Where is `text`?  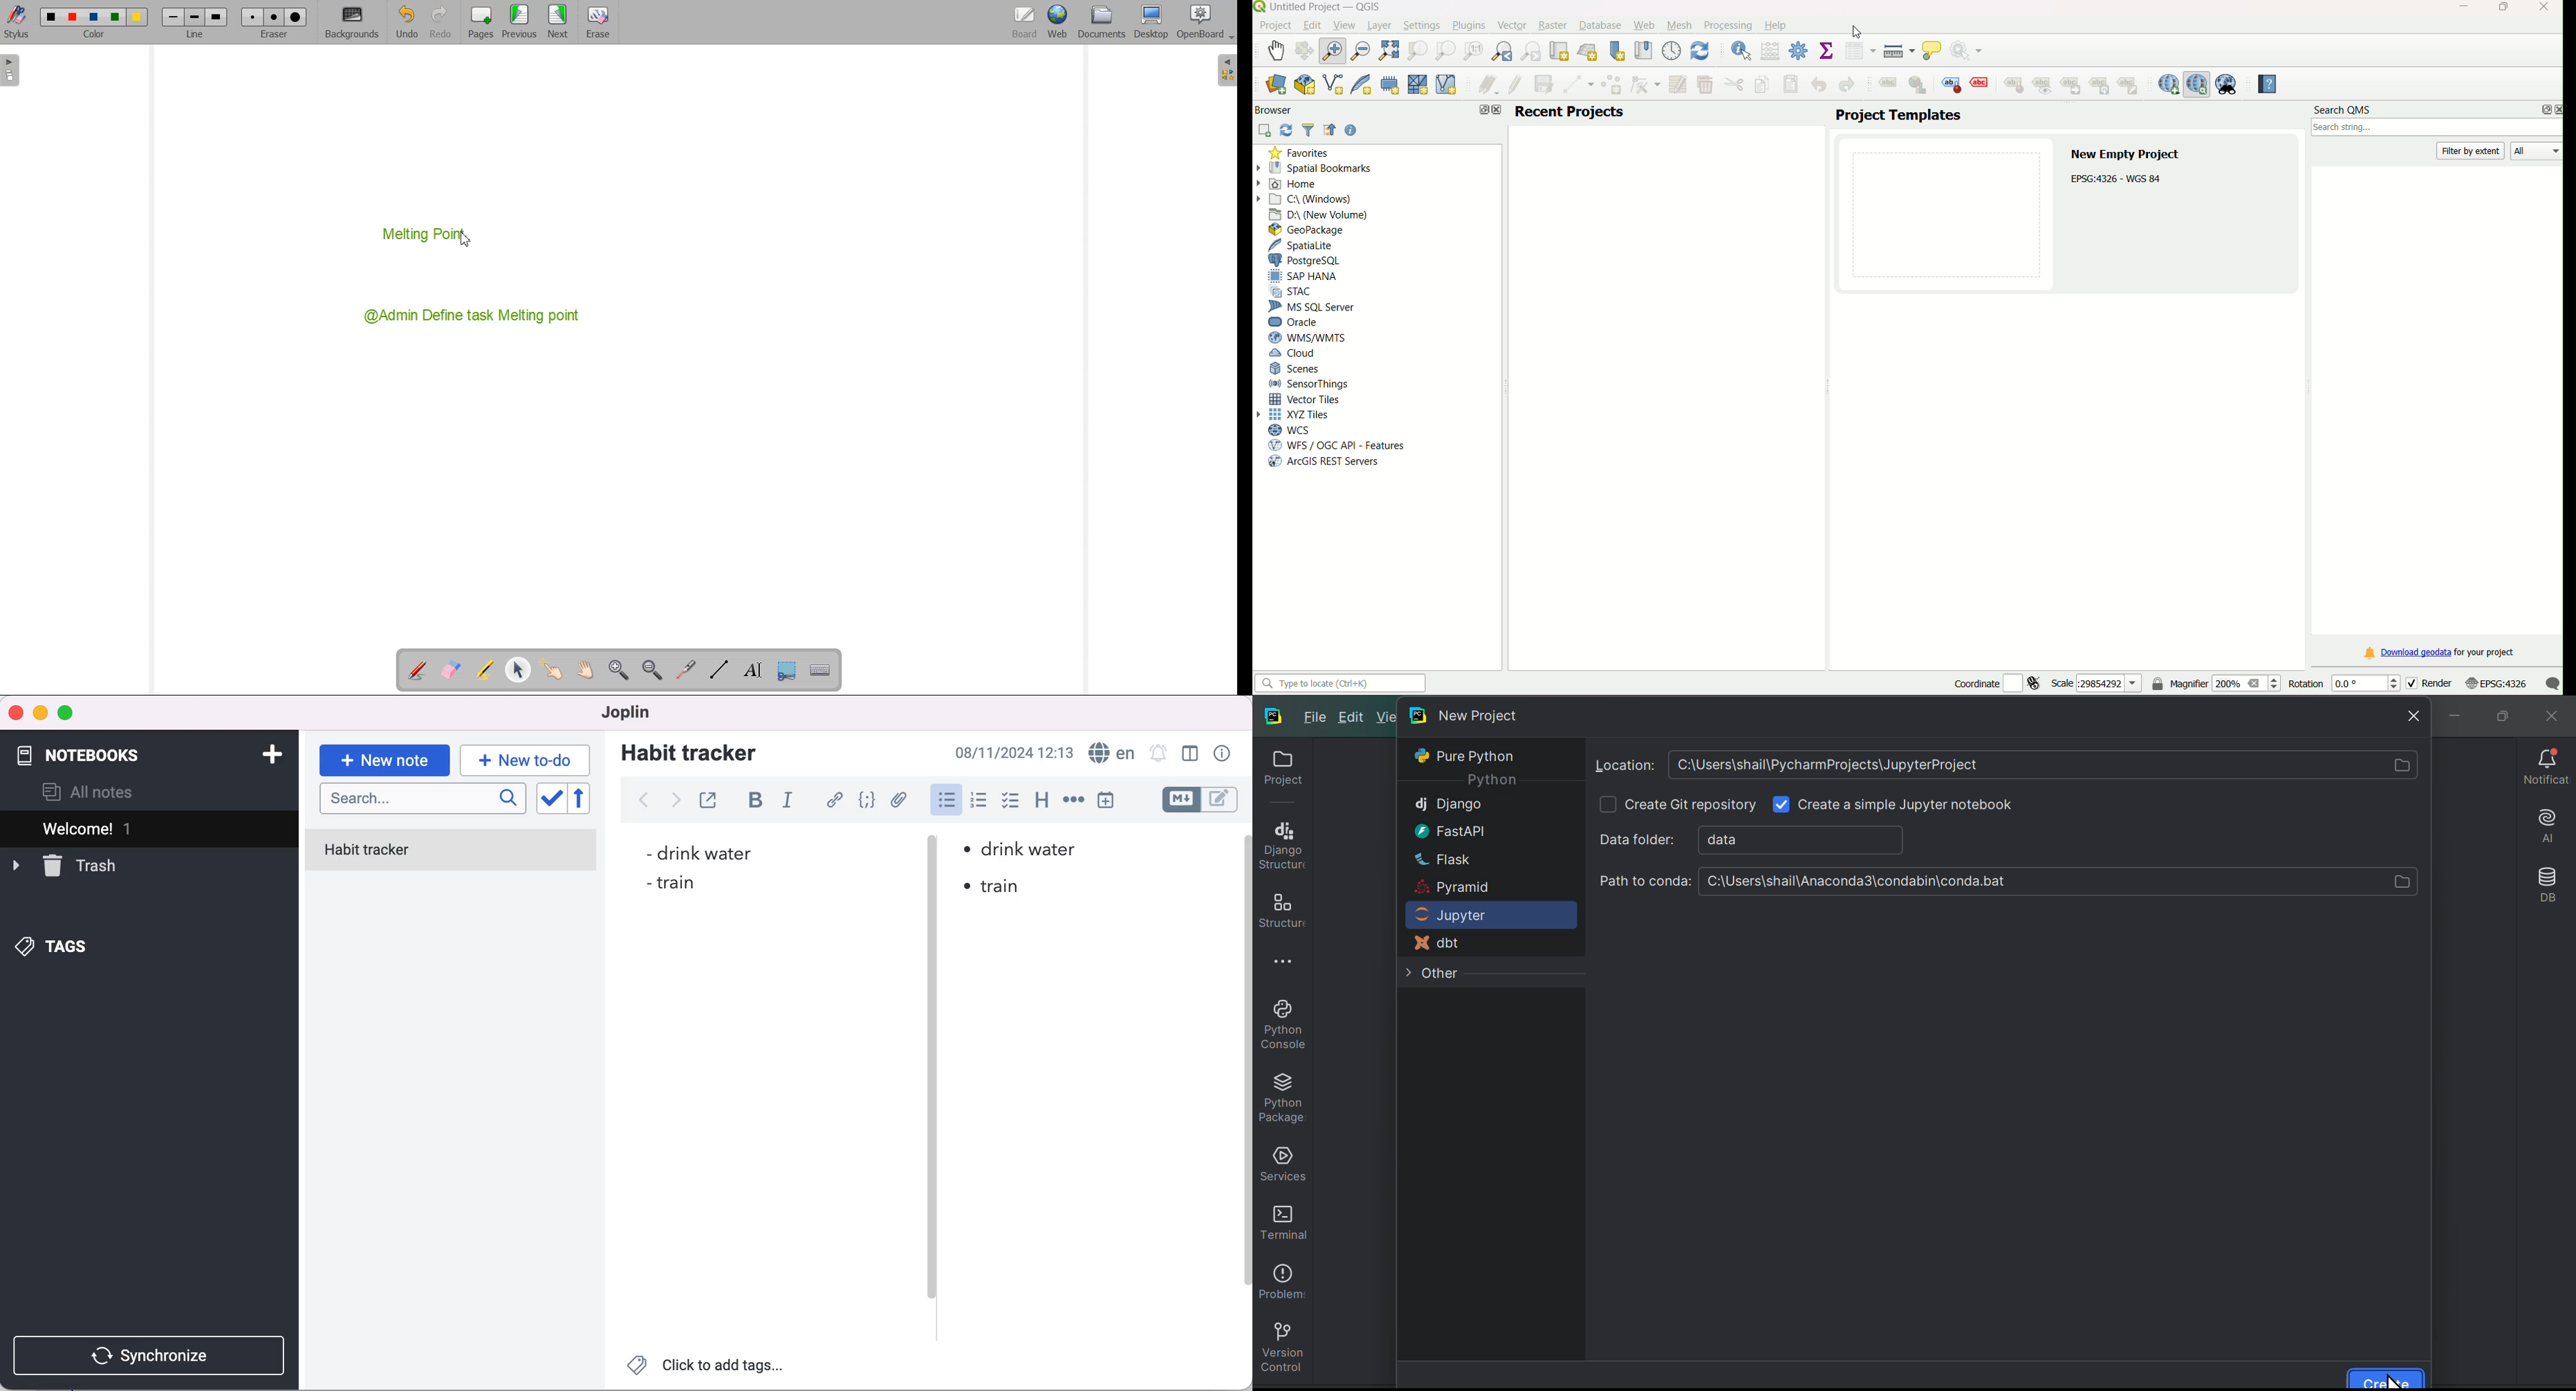 text is located at coordinates (2119, 179).